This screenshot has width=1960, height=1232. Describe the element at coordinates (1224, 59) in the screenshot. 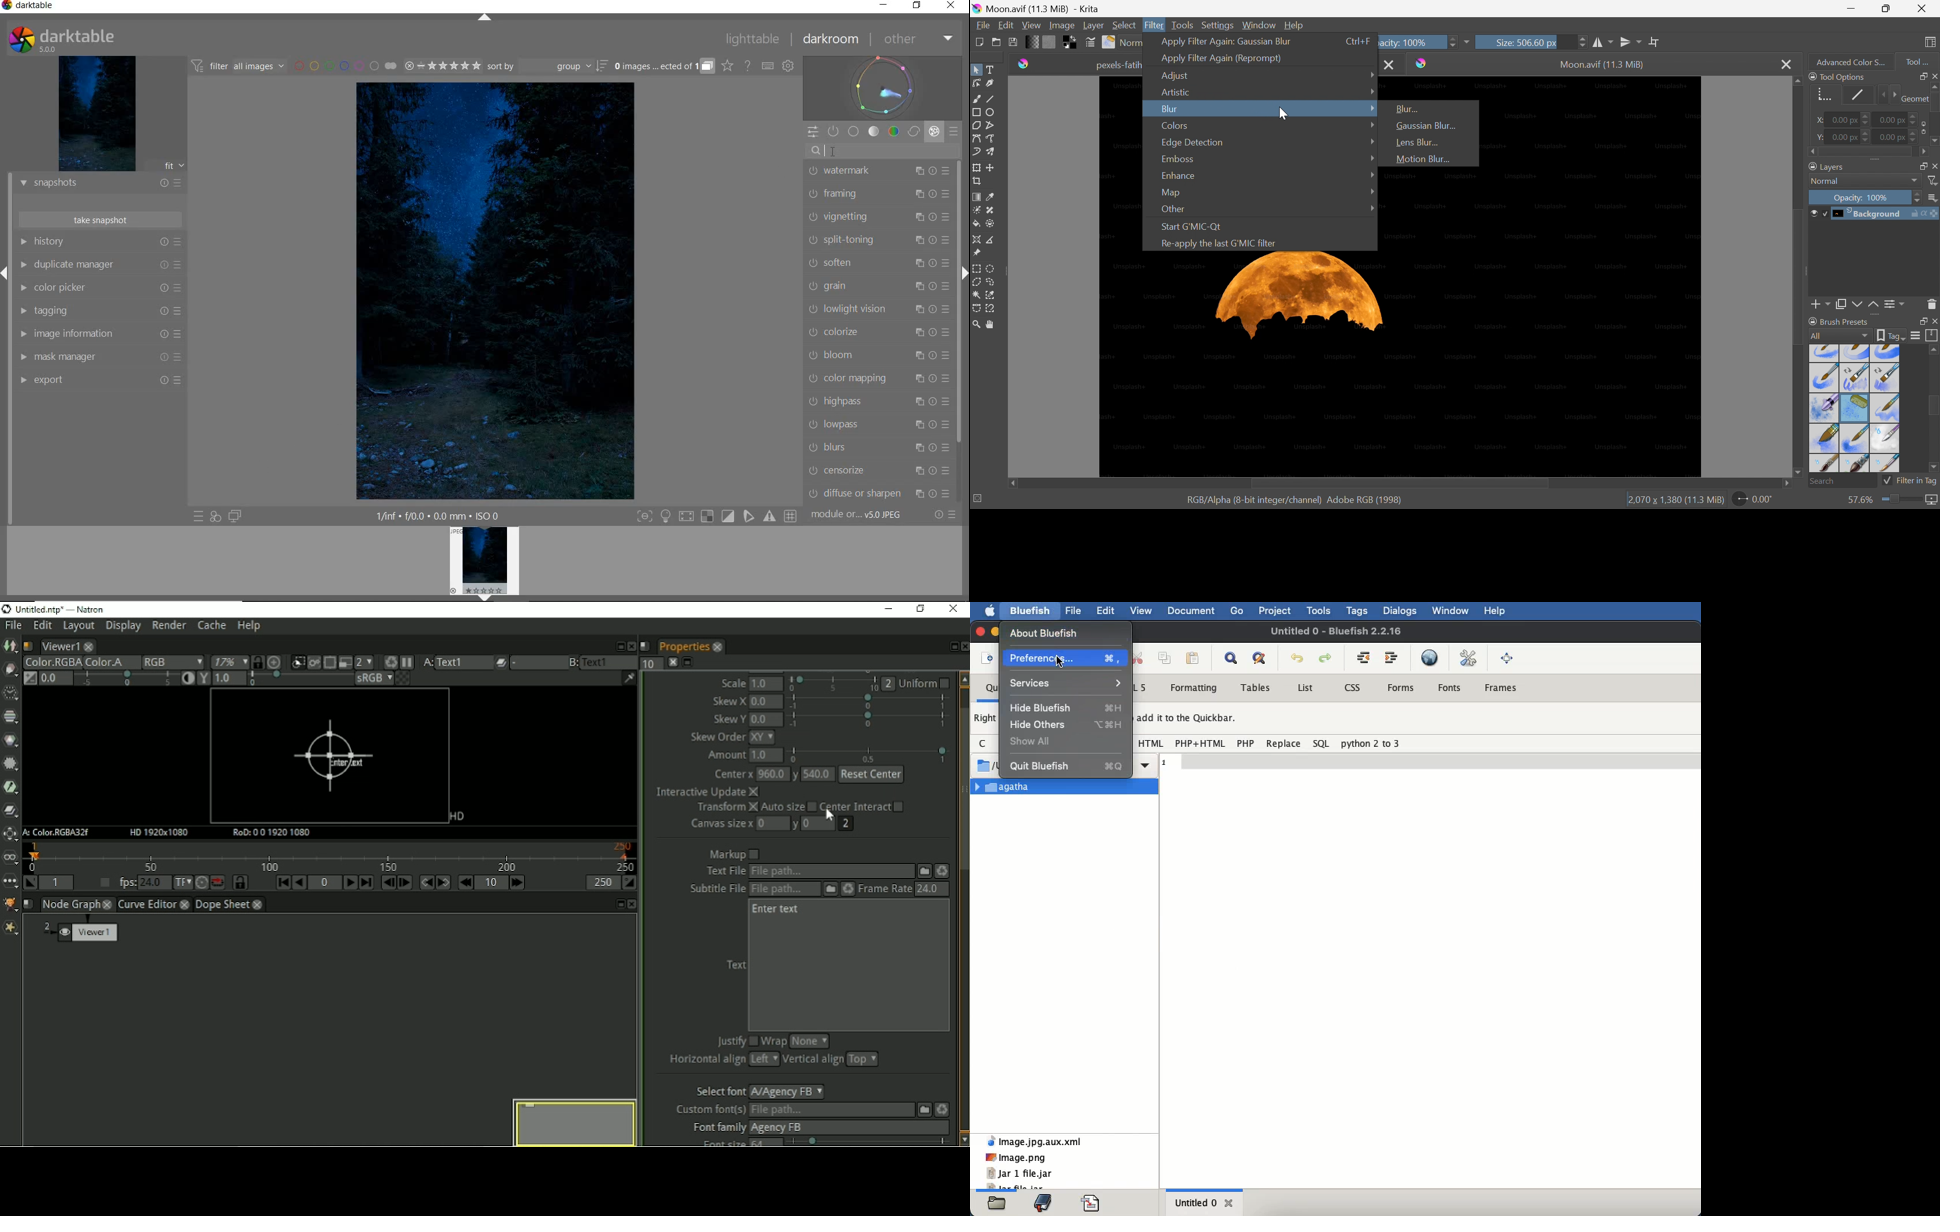

I see `Apply filter again (Reprompt)` at that location.